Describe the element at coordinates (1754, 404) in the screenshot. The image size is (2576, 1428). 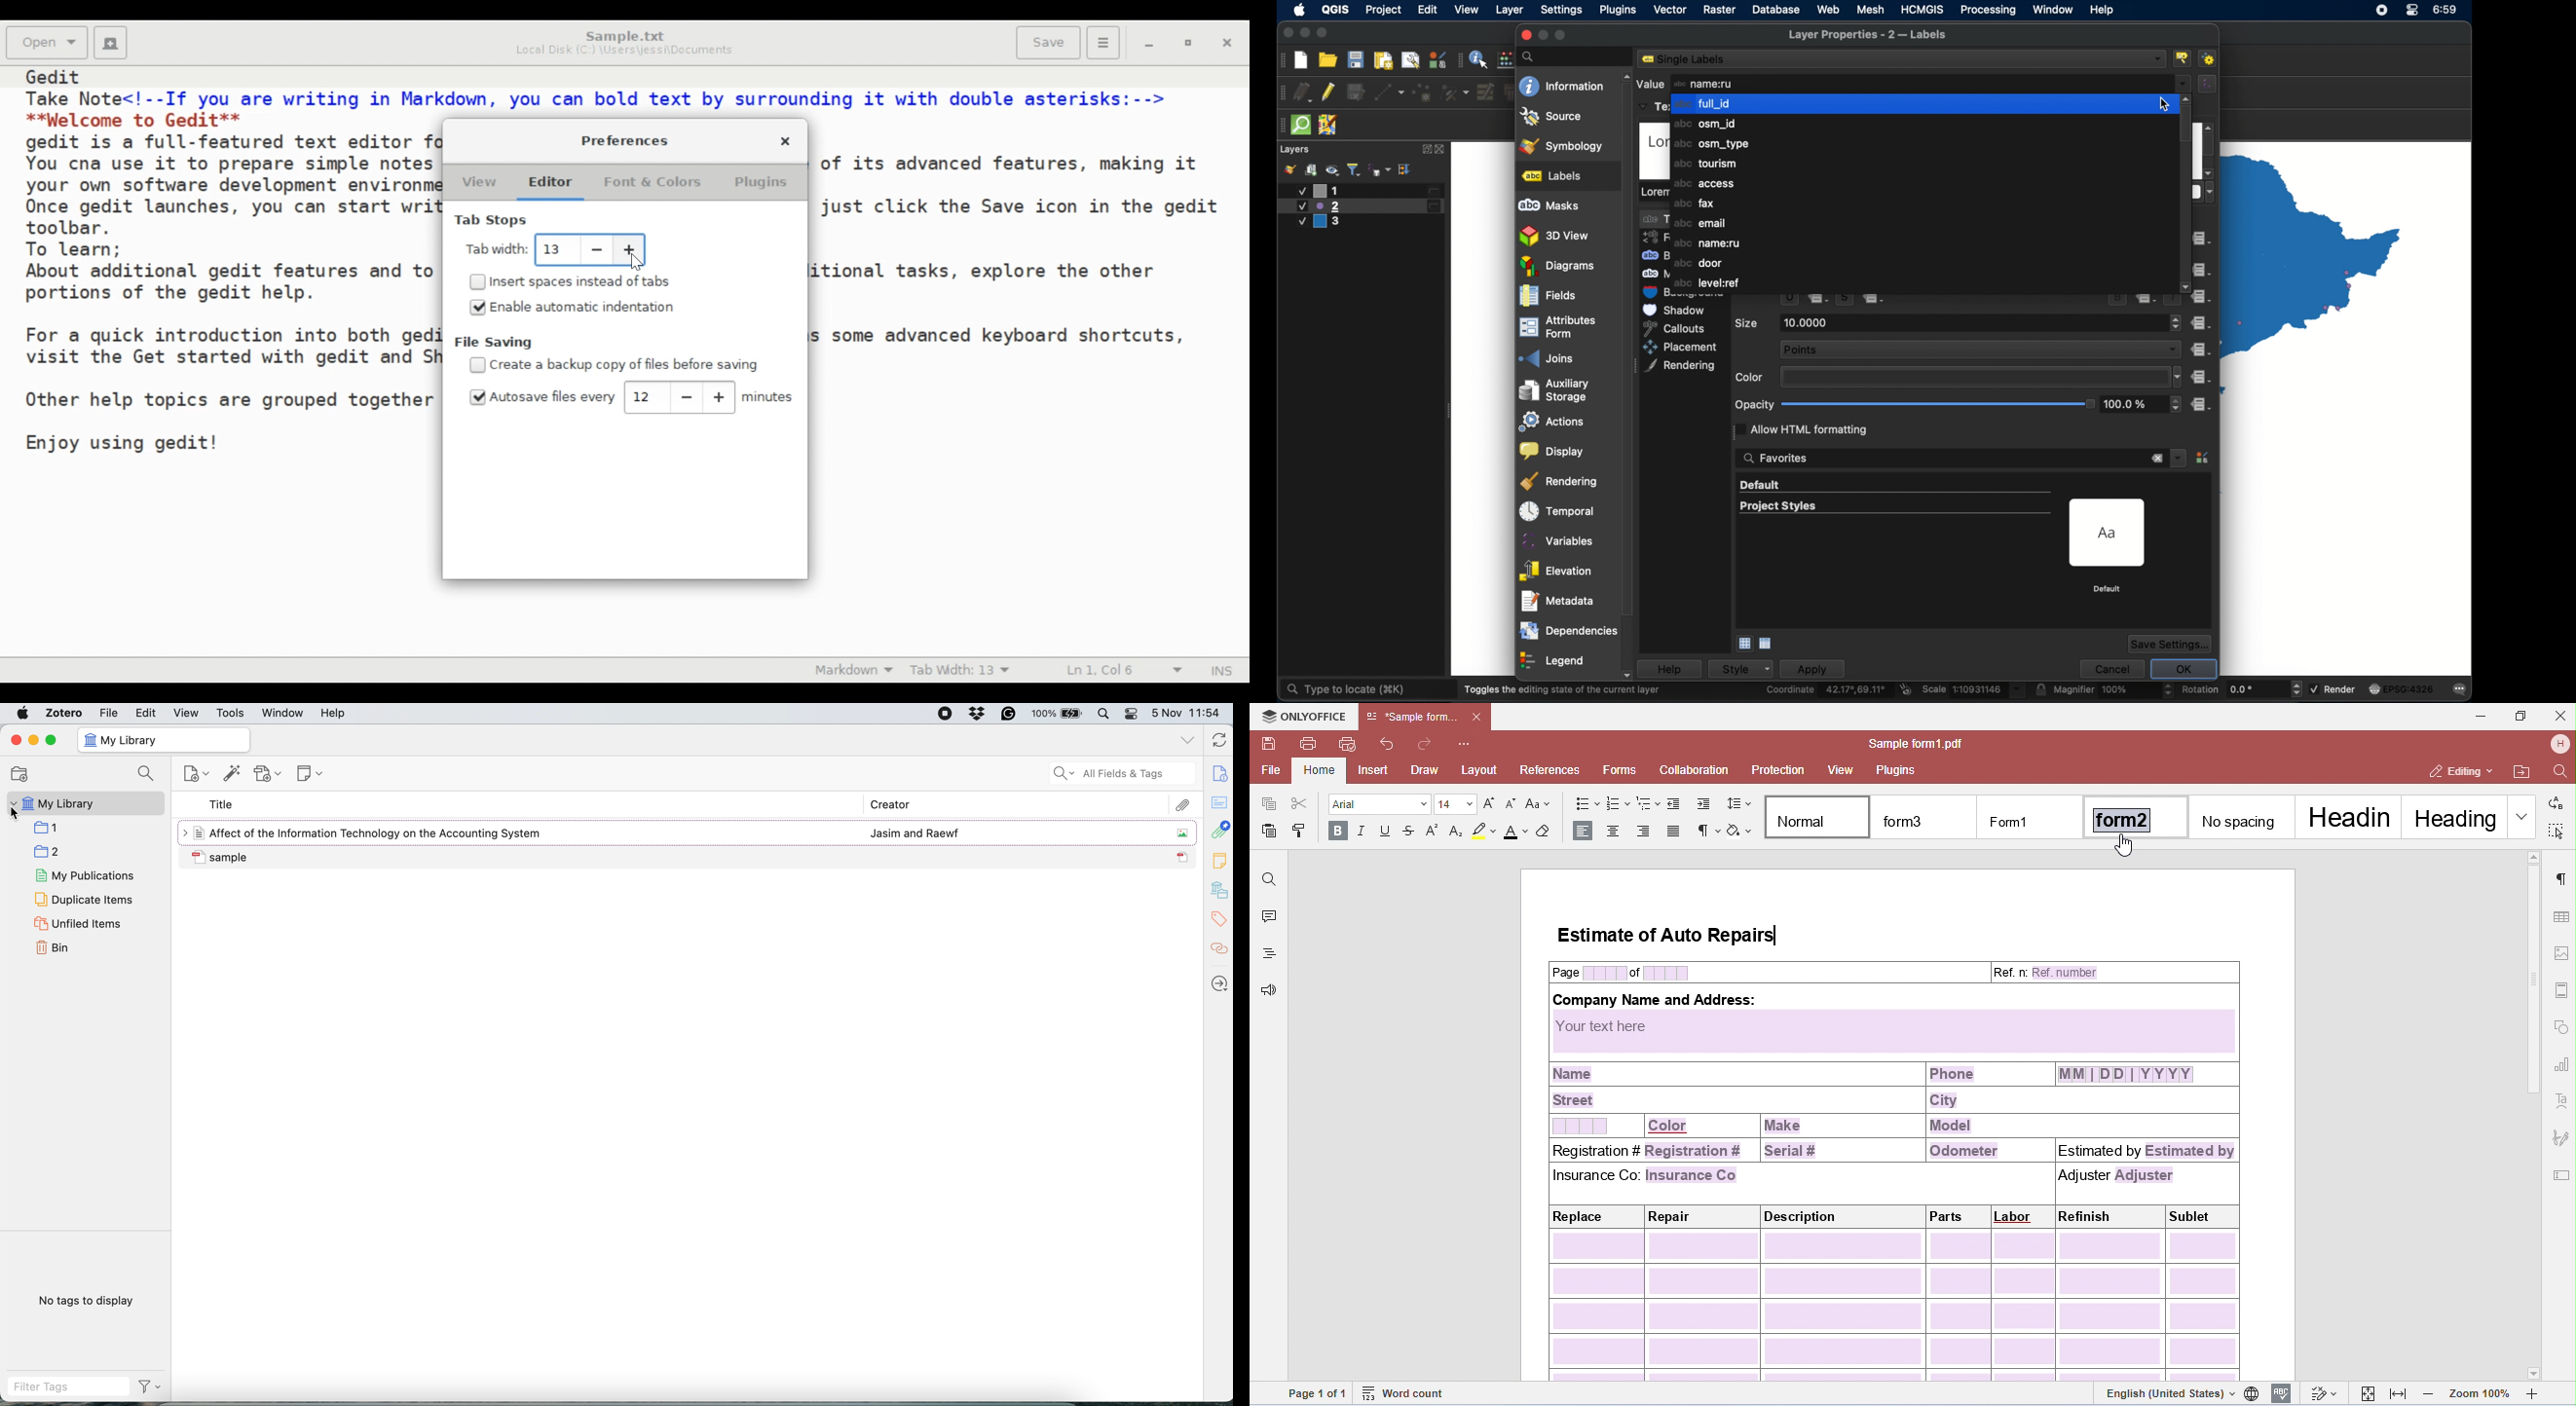
I see `opacity` at that location.